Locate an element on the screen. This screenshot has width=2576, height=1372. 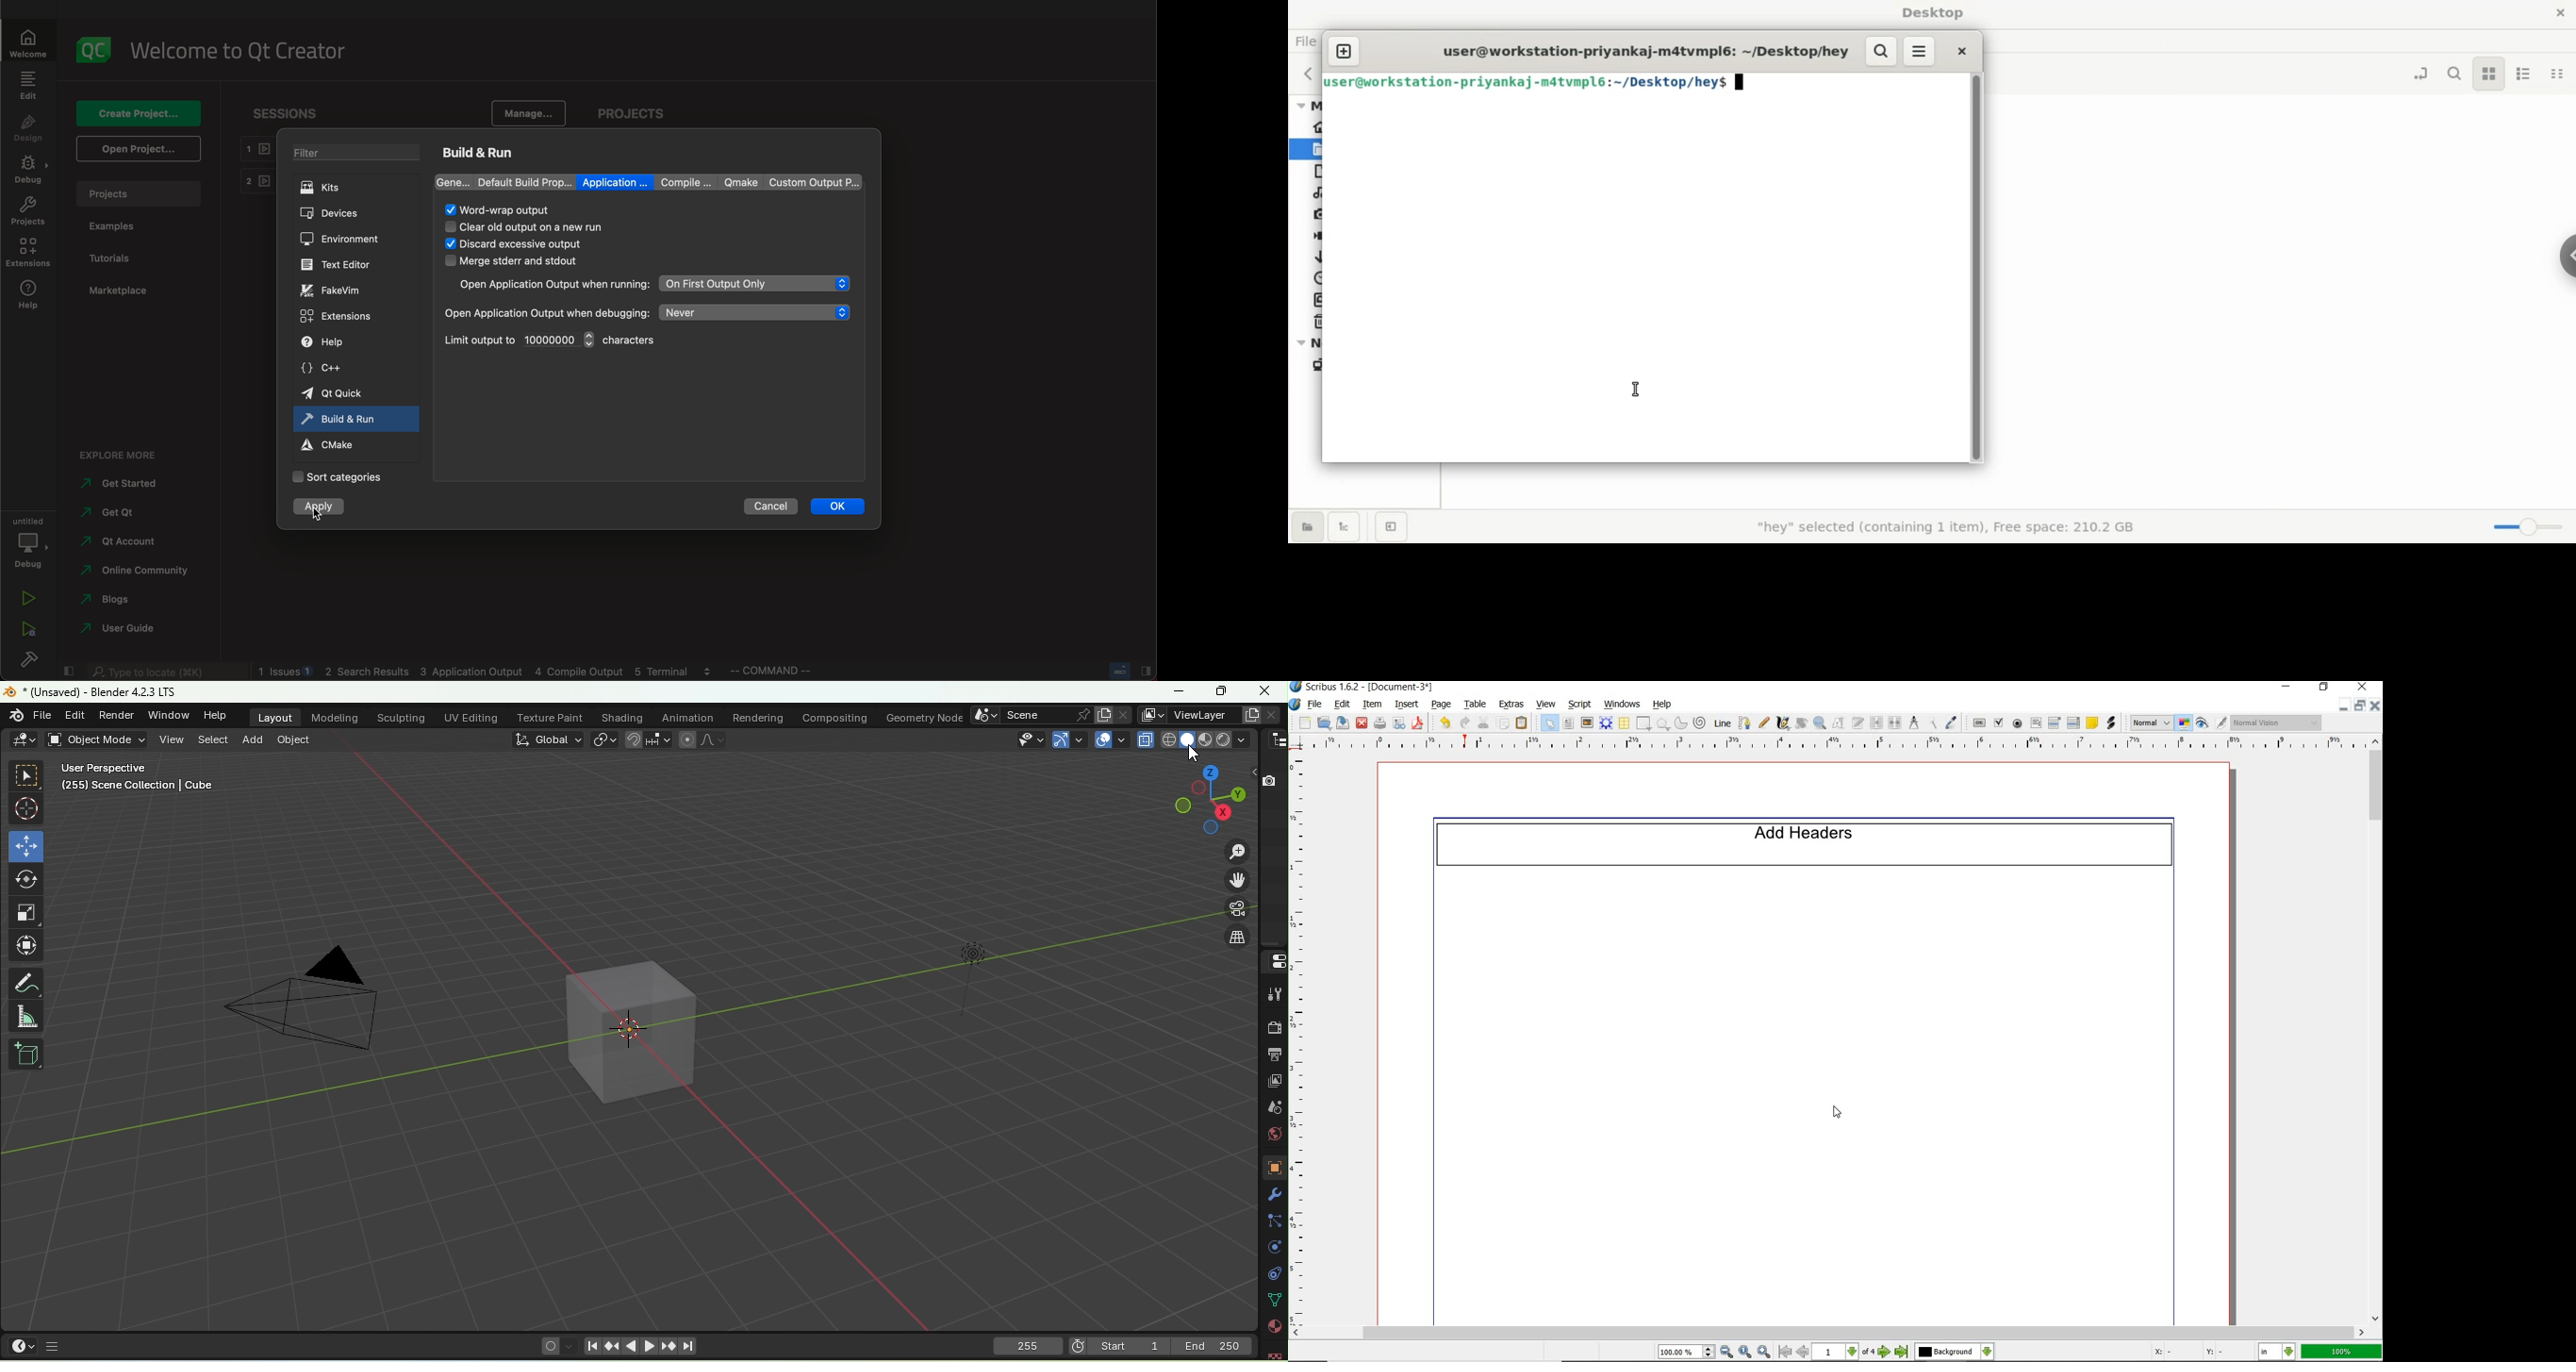
cancel is located at coordinates (770, 507).